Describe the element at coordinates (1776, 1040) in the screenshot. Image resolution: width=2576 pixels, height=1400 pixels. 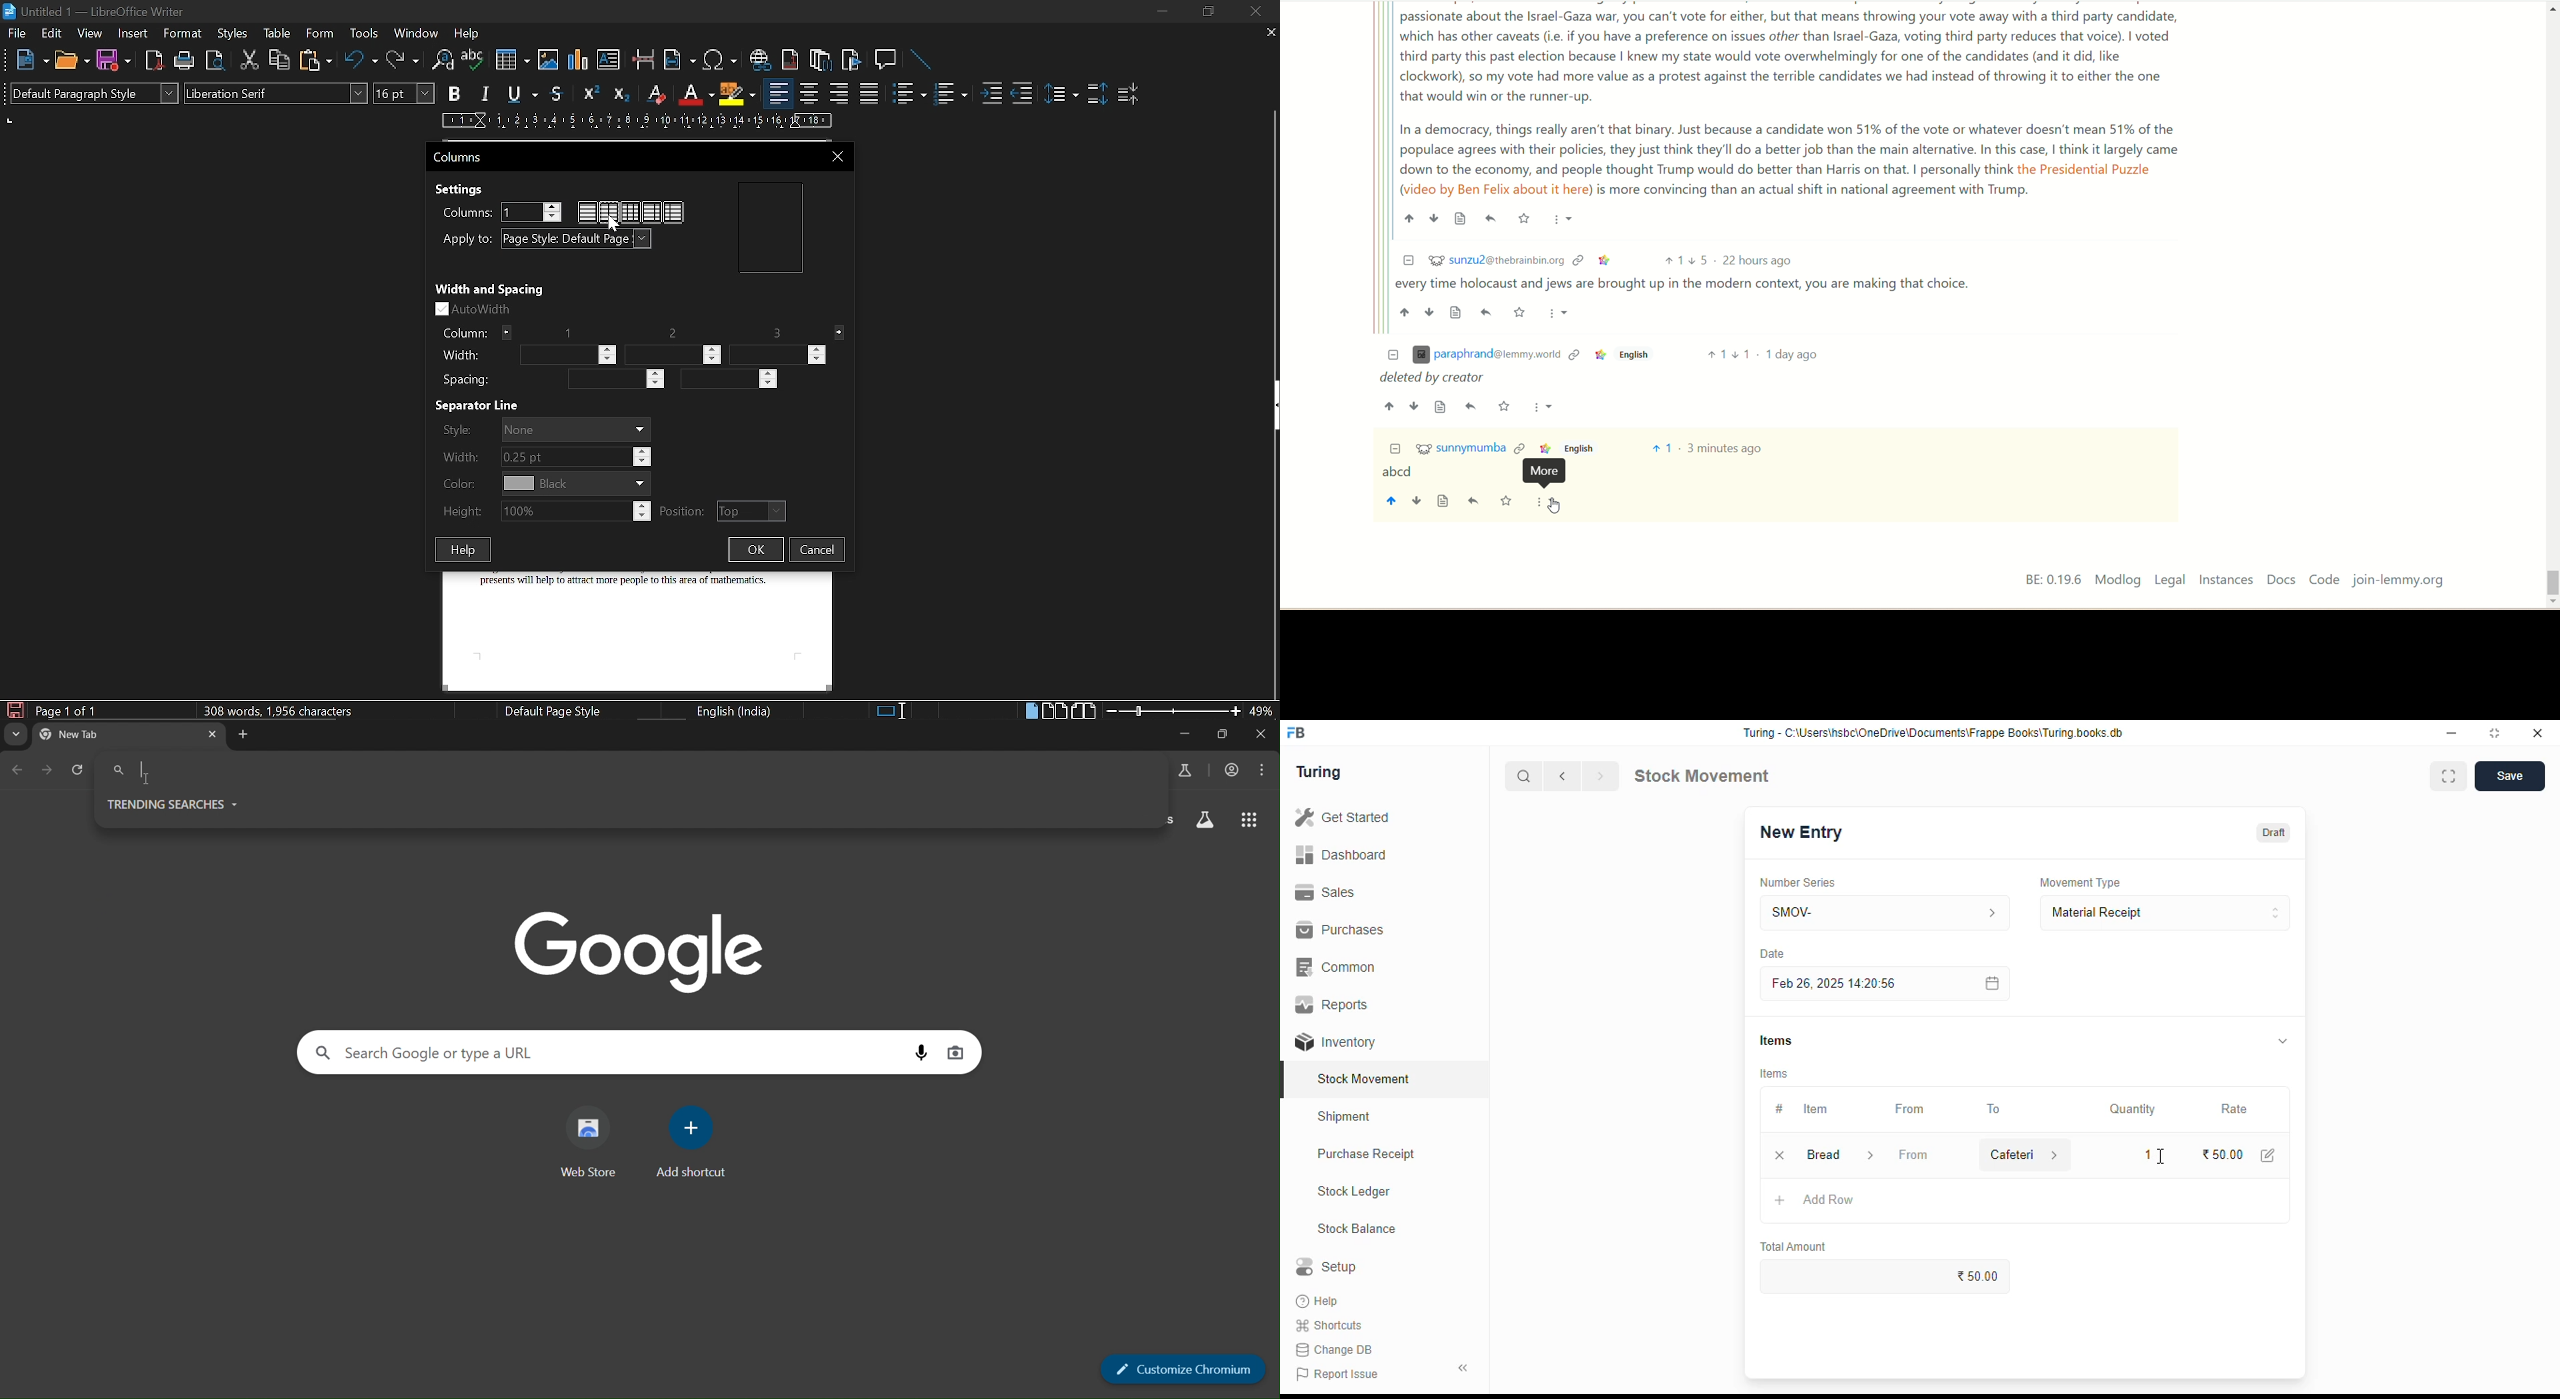
I see `items` at that location.